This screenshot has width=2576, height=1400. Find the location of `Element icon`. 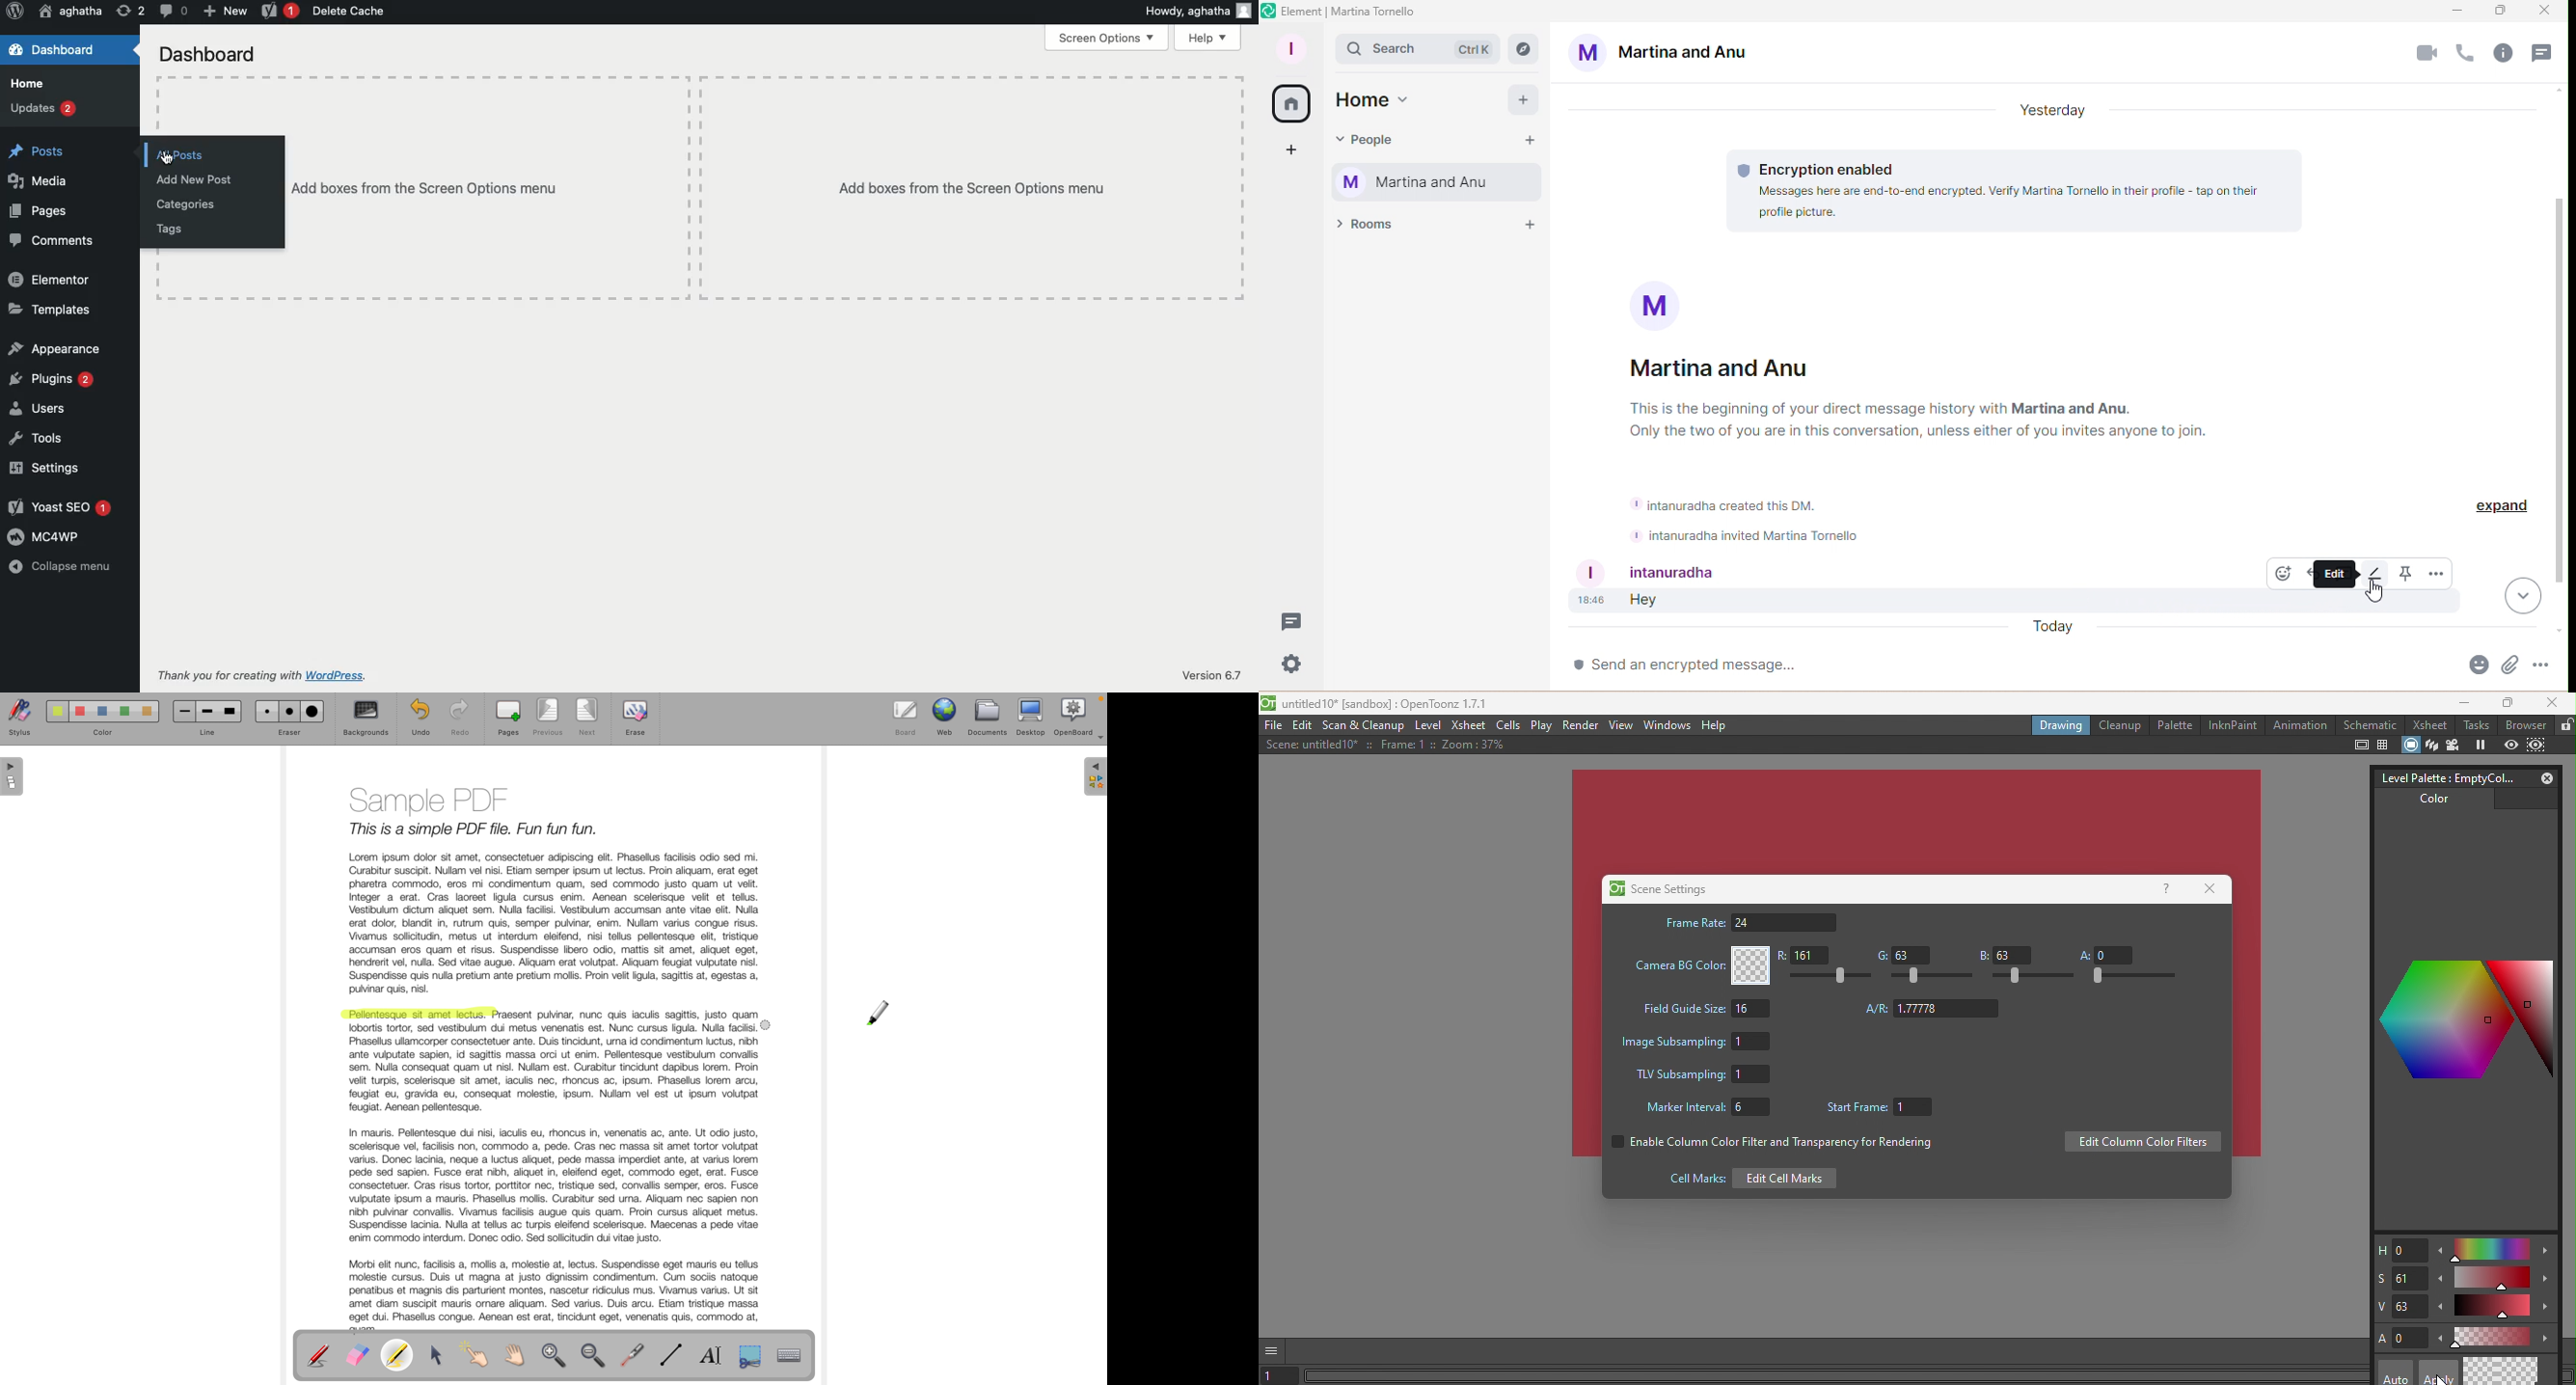

Element icon is located at coordinates (1267, 10).